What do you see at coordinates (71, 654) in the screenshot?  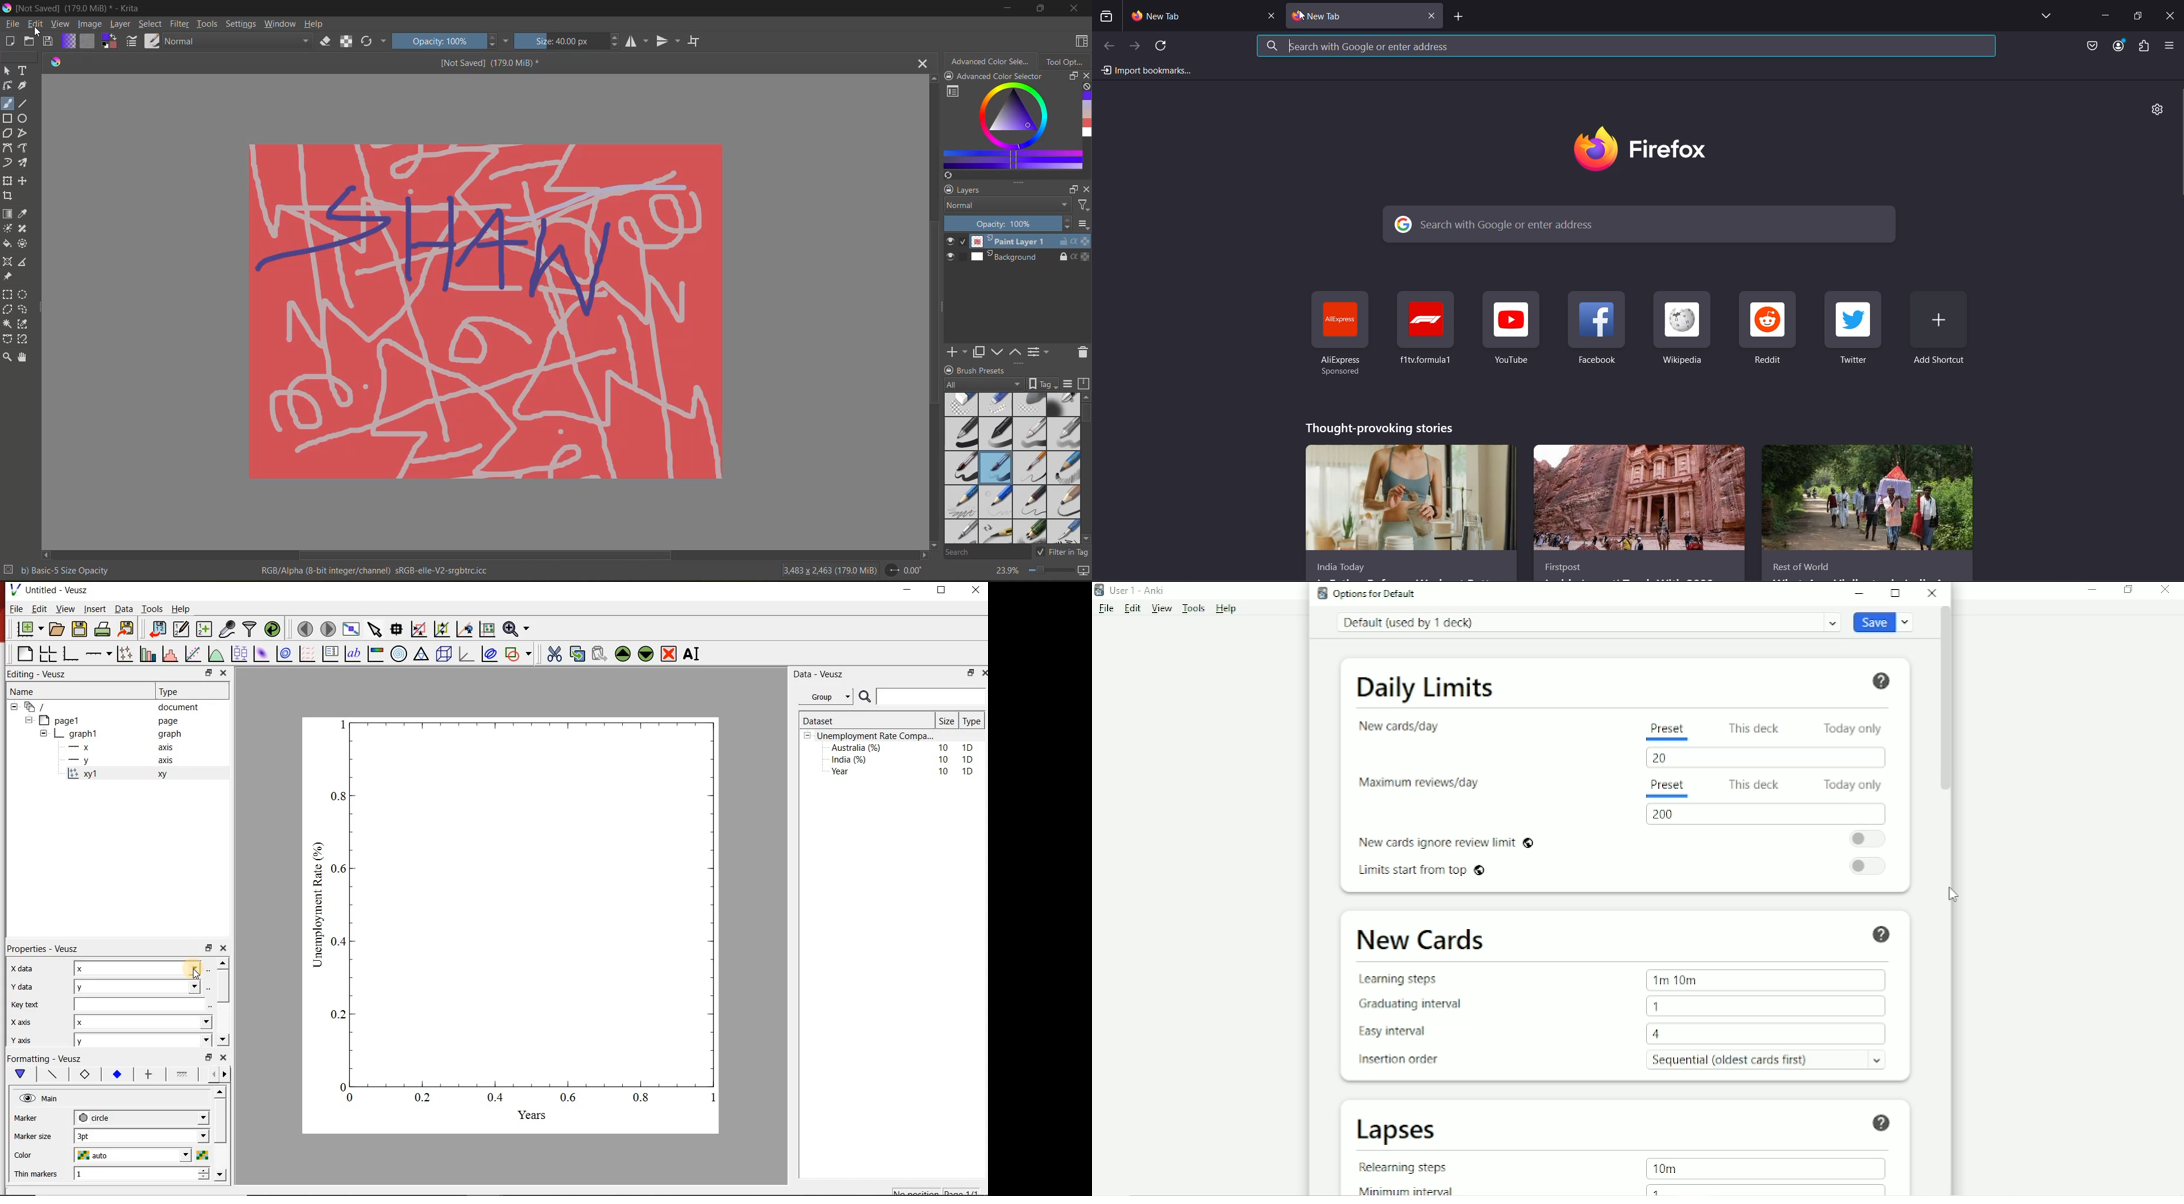 I see `base graphs` at bounding box center [71, 654].